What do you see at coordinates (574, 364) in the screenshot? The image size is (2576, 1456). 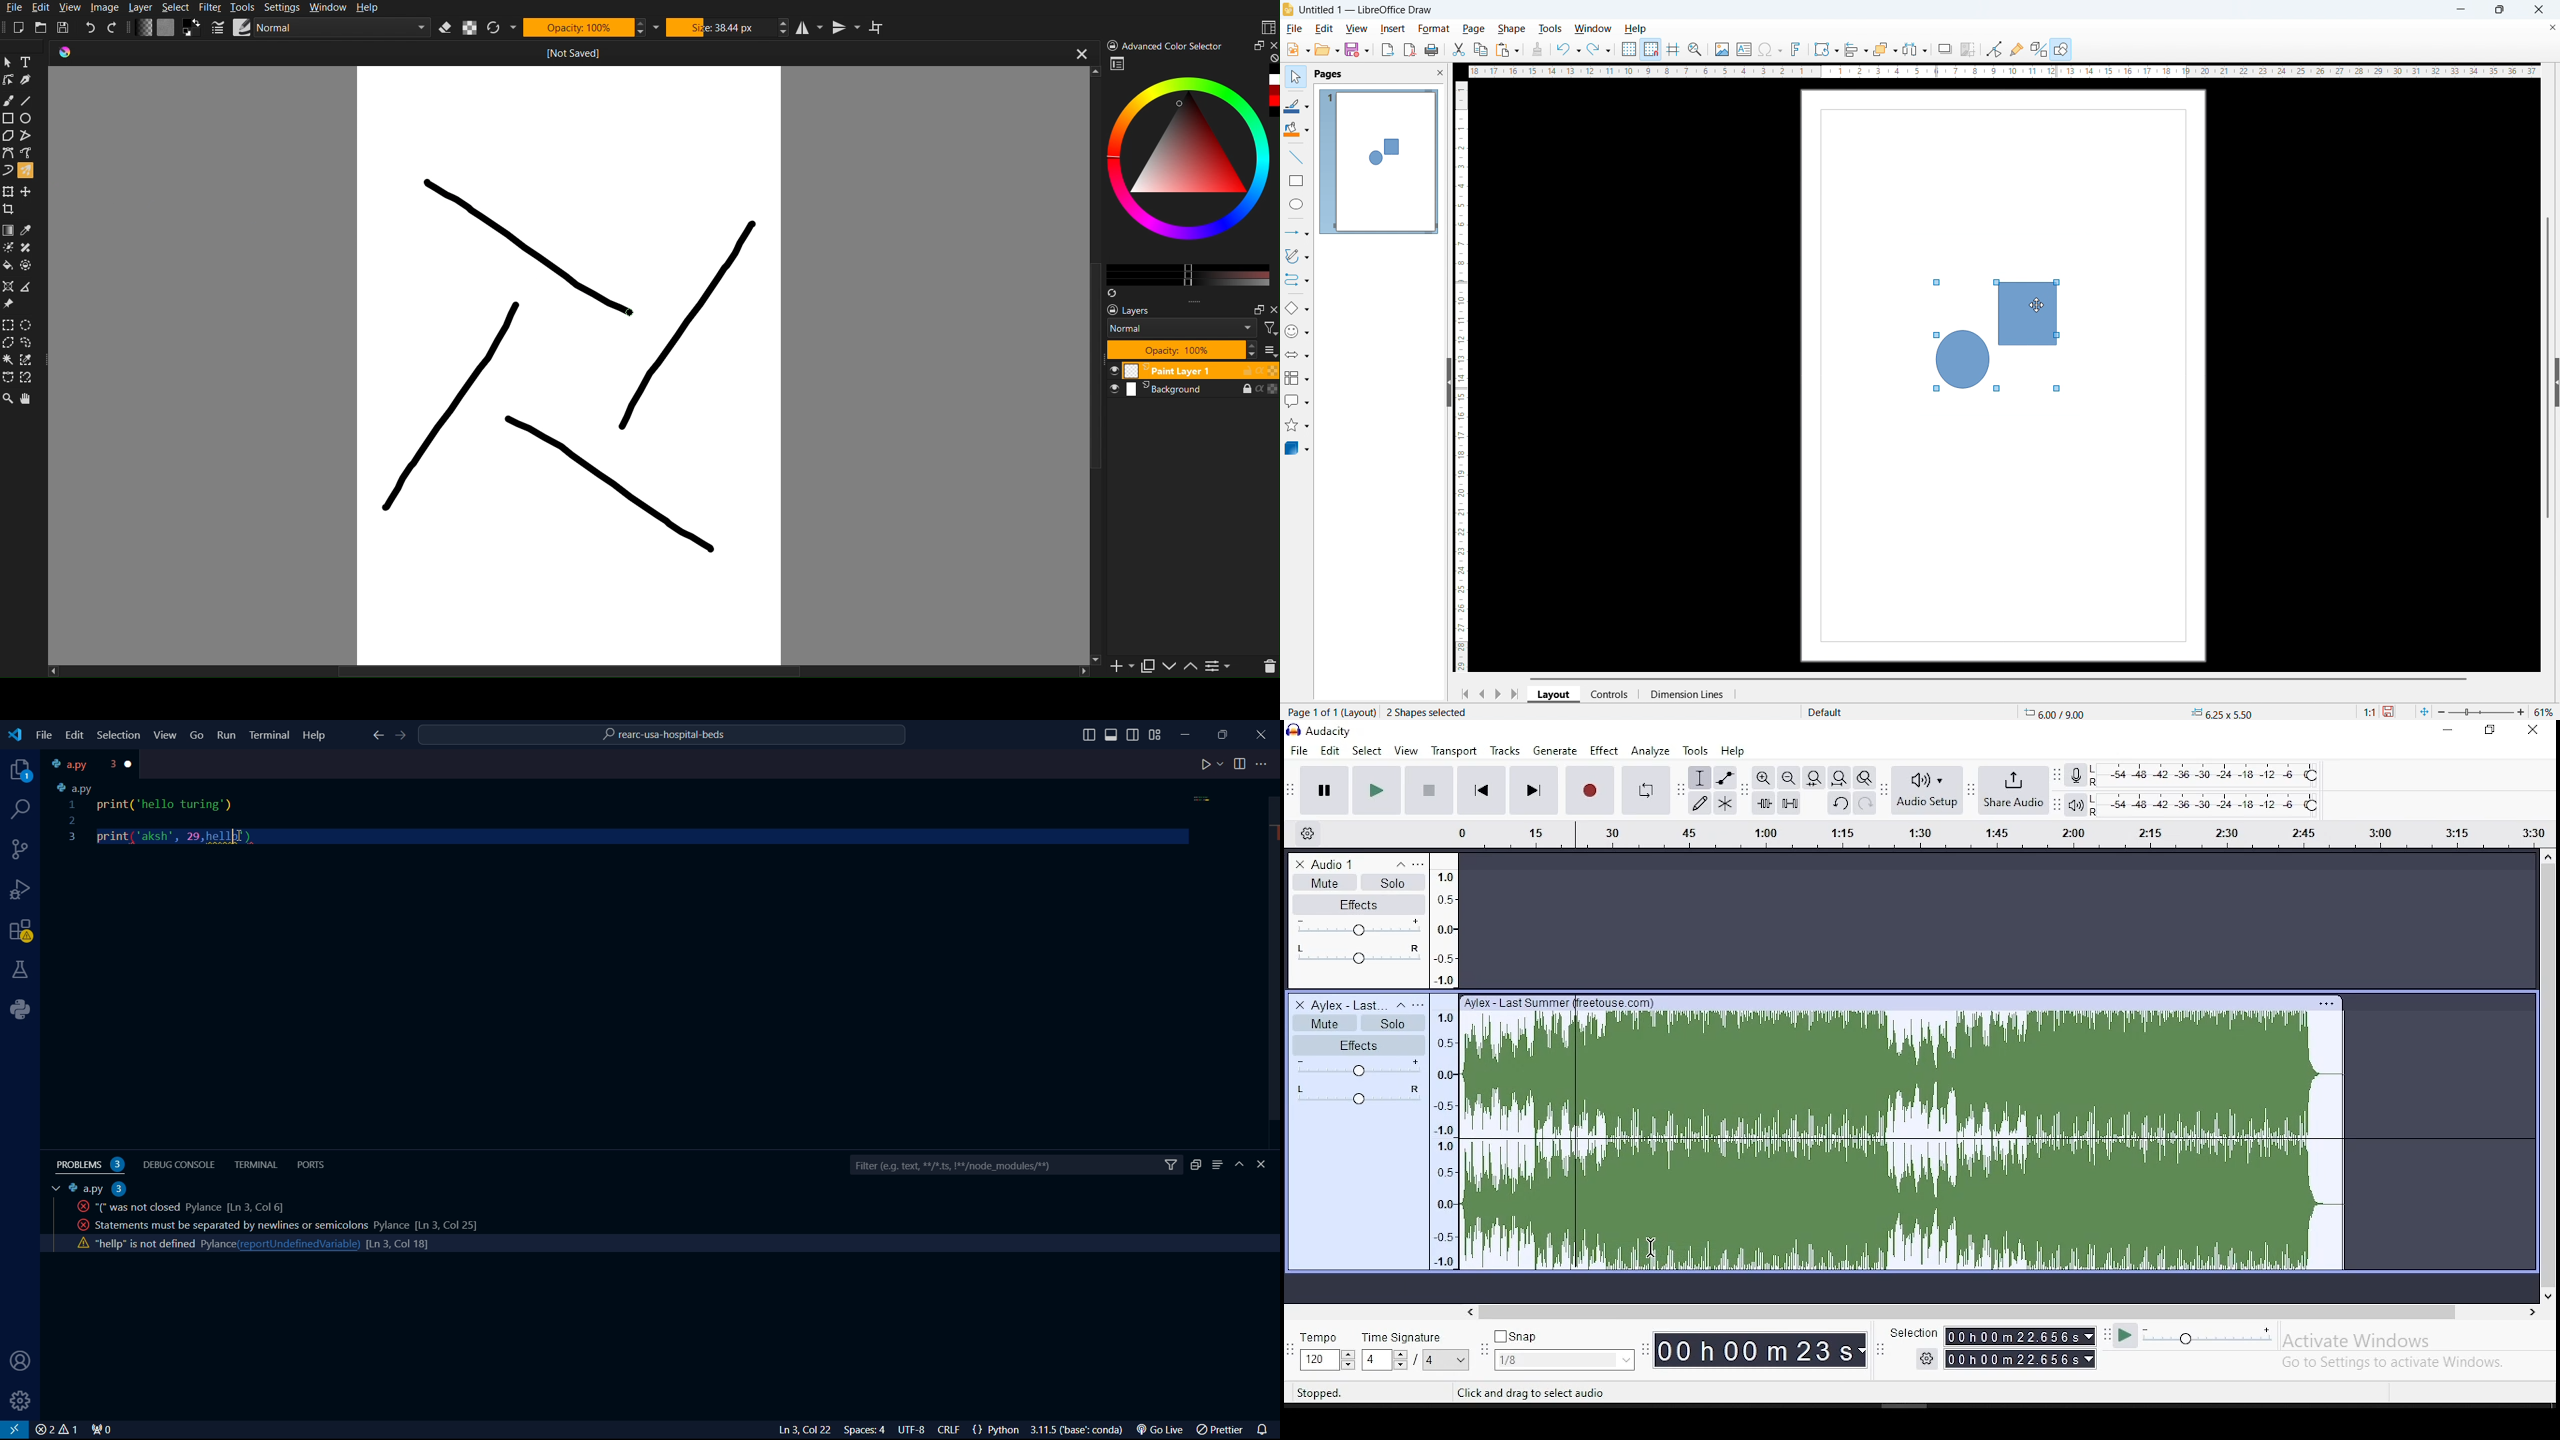 I see `Kaleidoscopic Brush` at bounding box center [574, 364].